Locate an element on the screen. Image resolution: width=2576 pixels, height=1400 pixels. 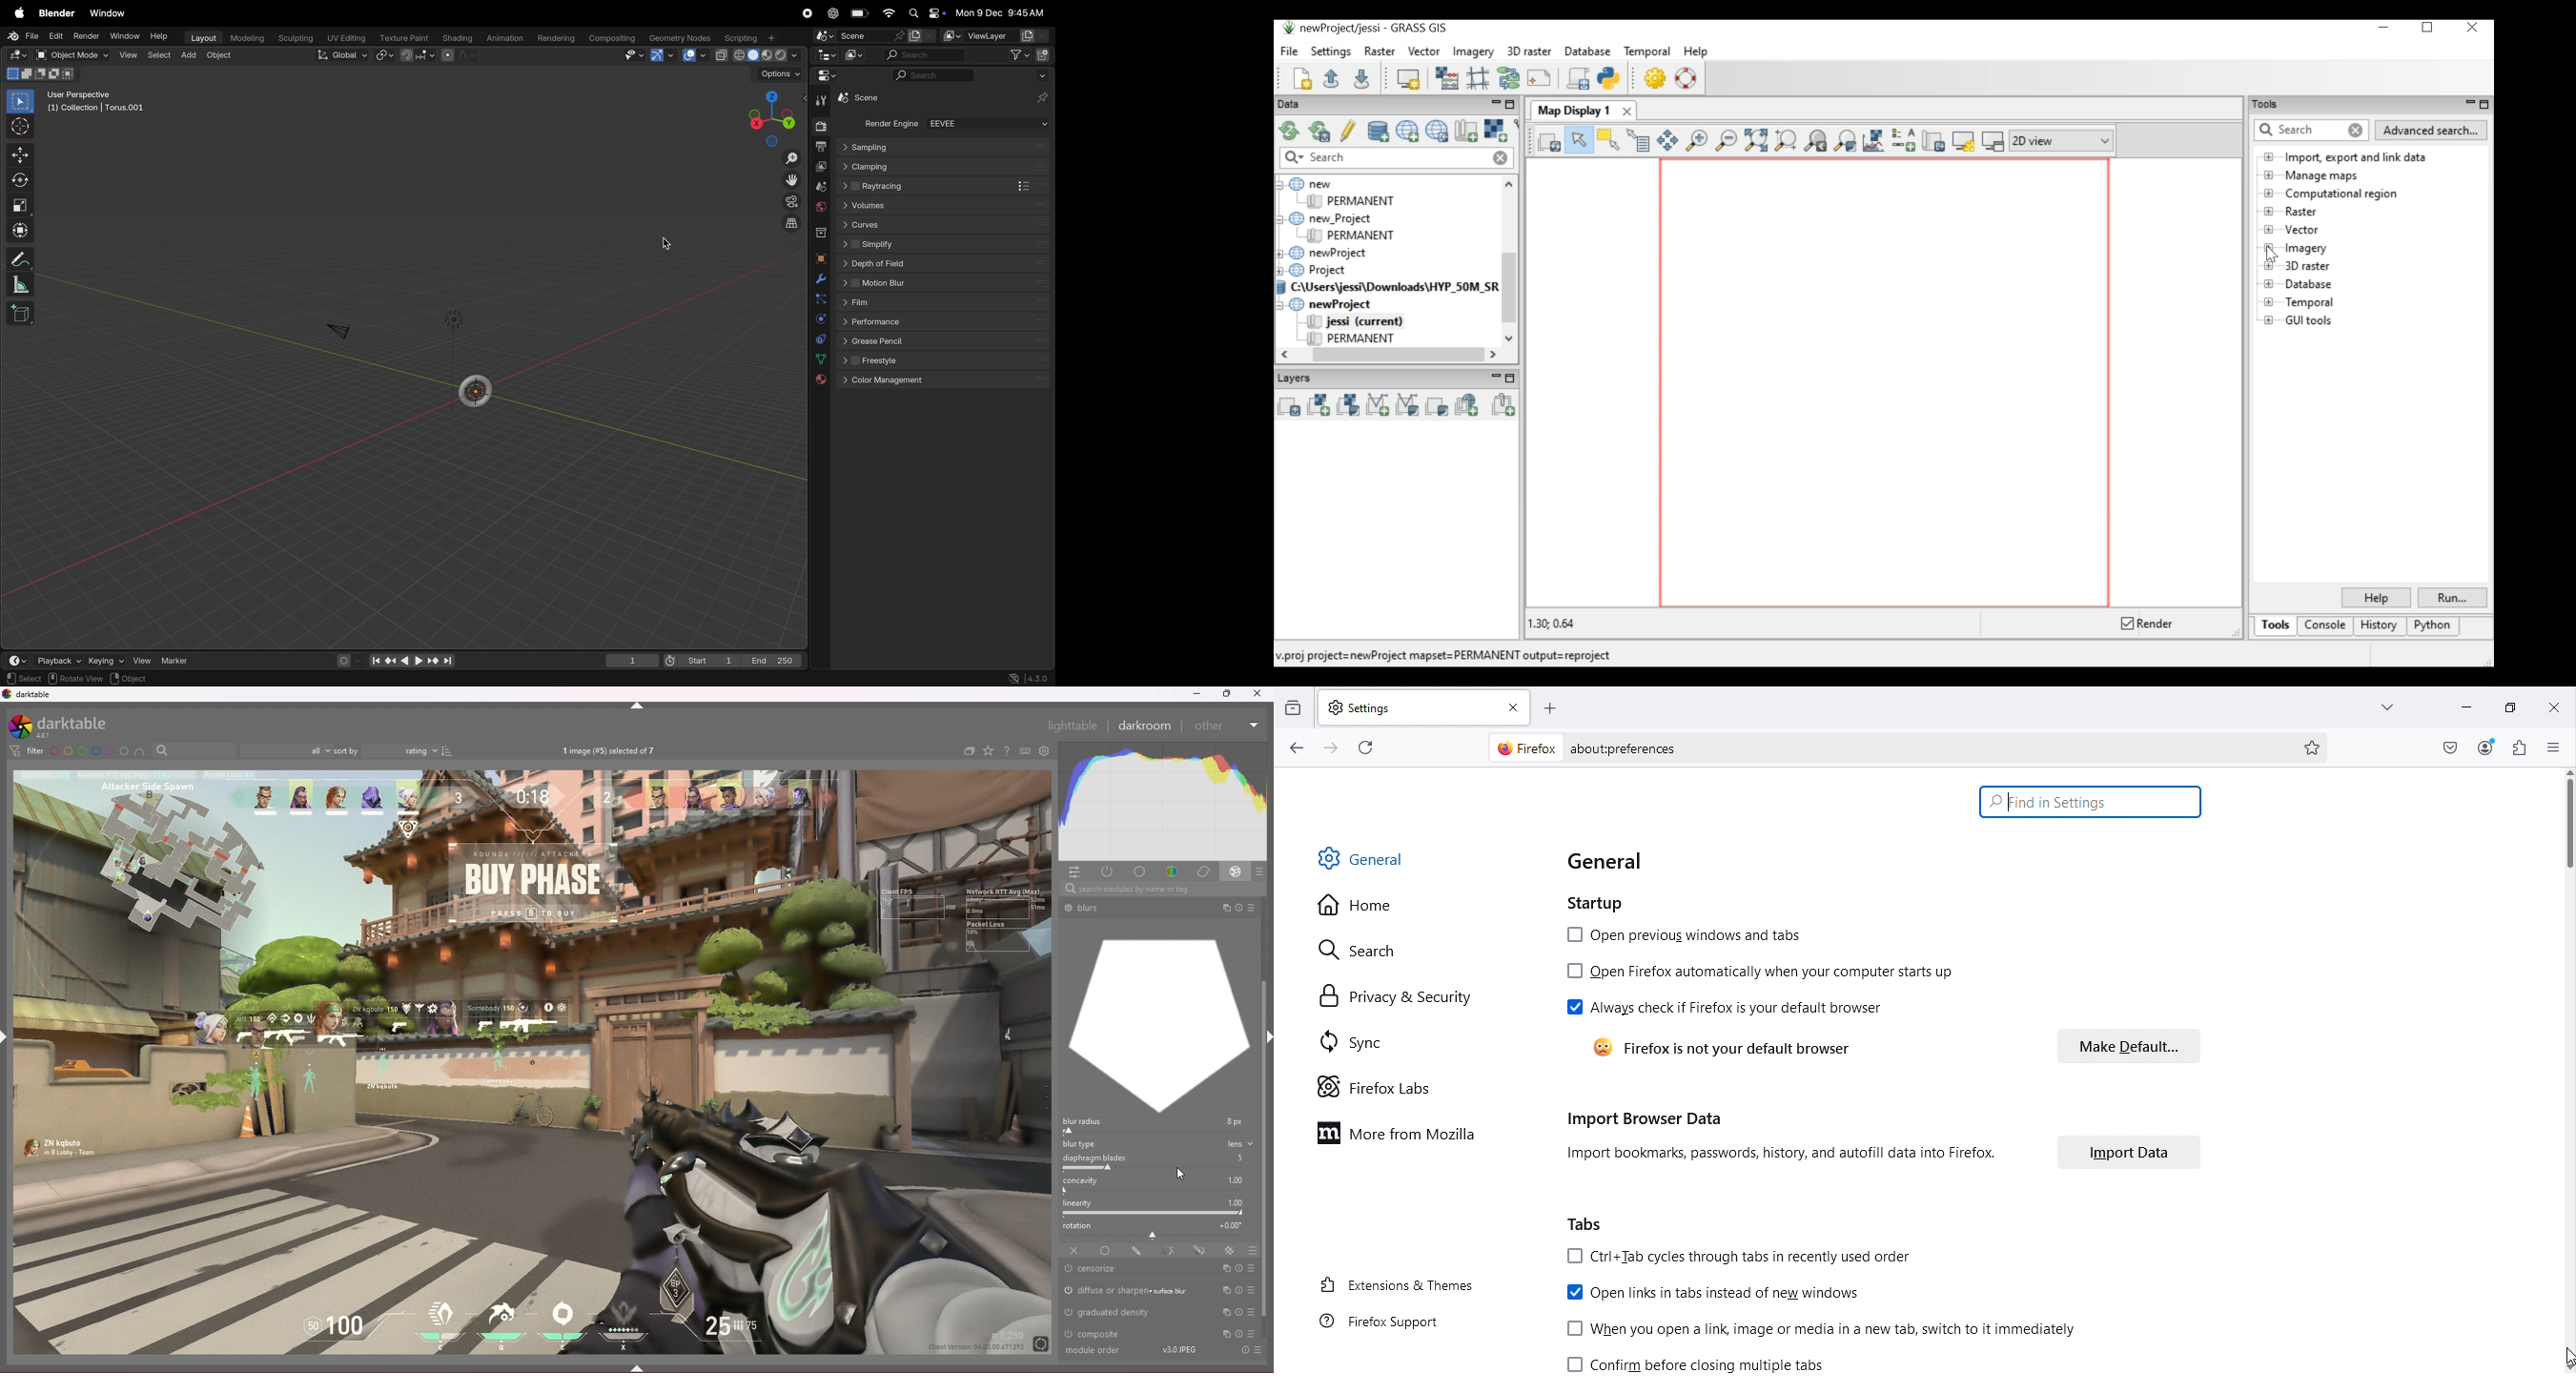
uniformly is located at coordinates (1106, 1251).